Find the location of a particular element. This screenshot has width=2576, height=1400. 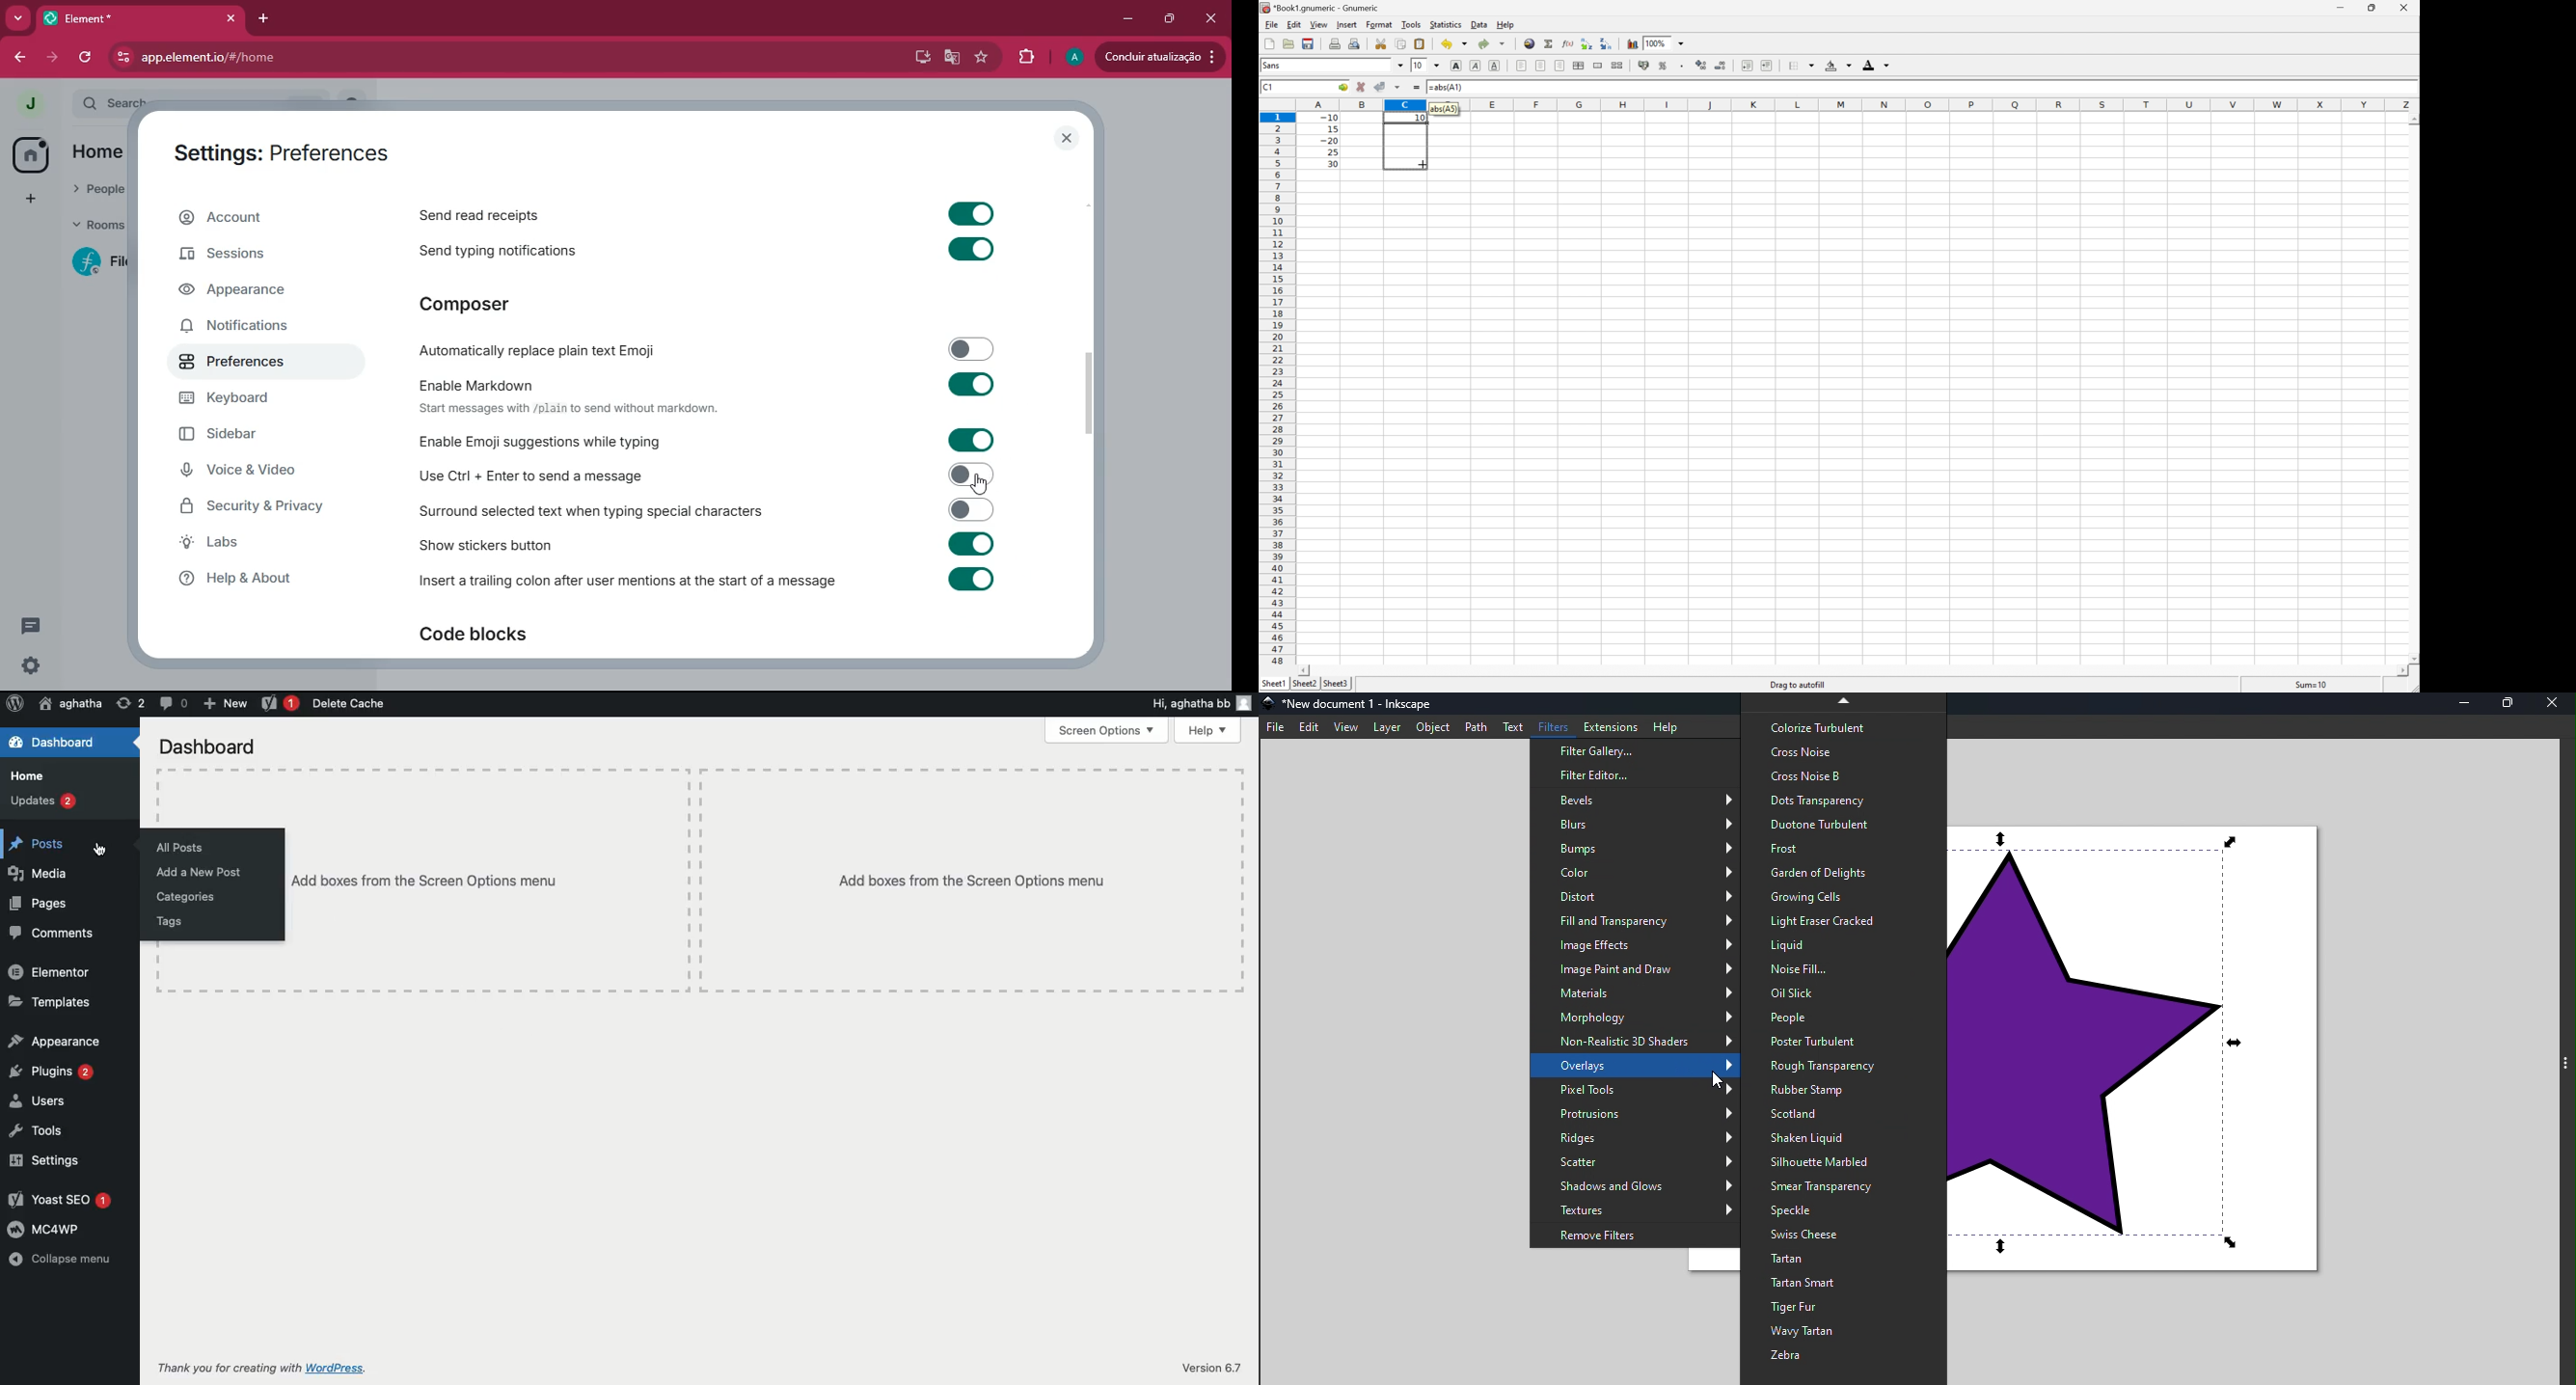

Filters is located at coordinates (1551, 726).